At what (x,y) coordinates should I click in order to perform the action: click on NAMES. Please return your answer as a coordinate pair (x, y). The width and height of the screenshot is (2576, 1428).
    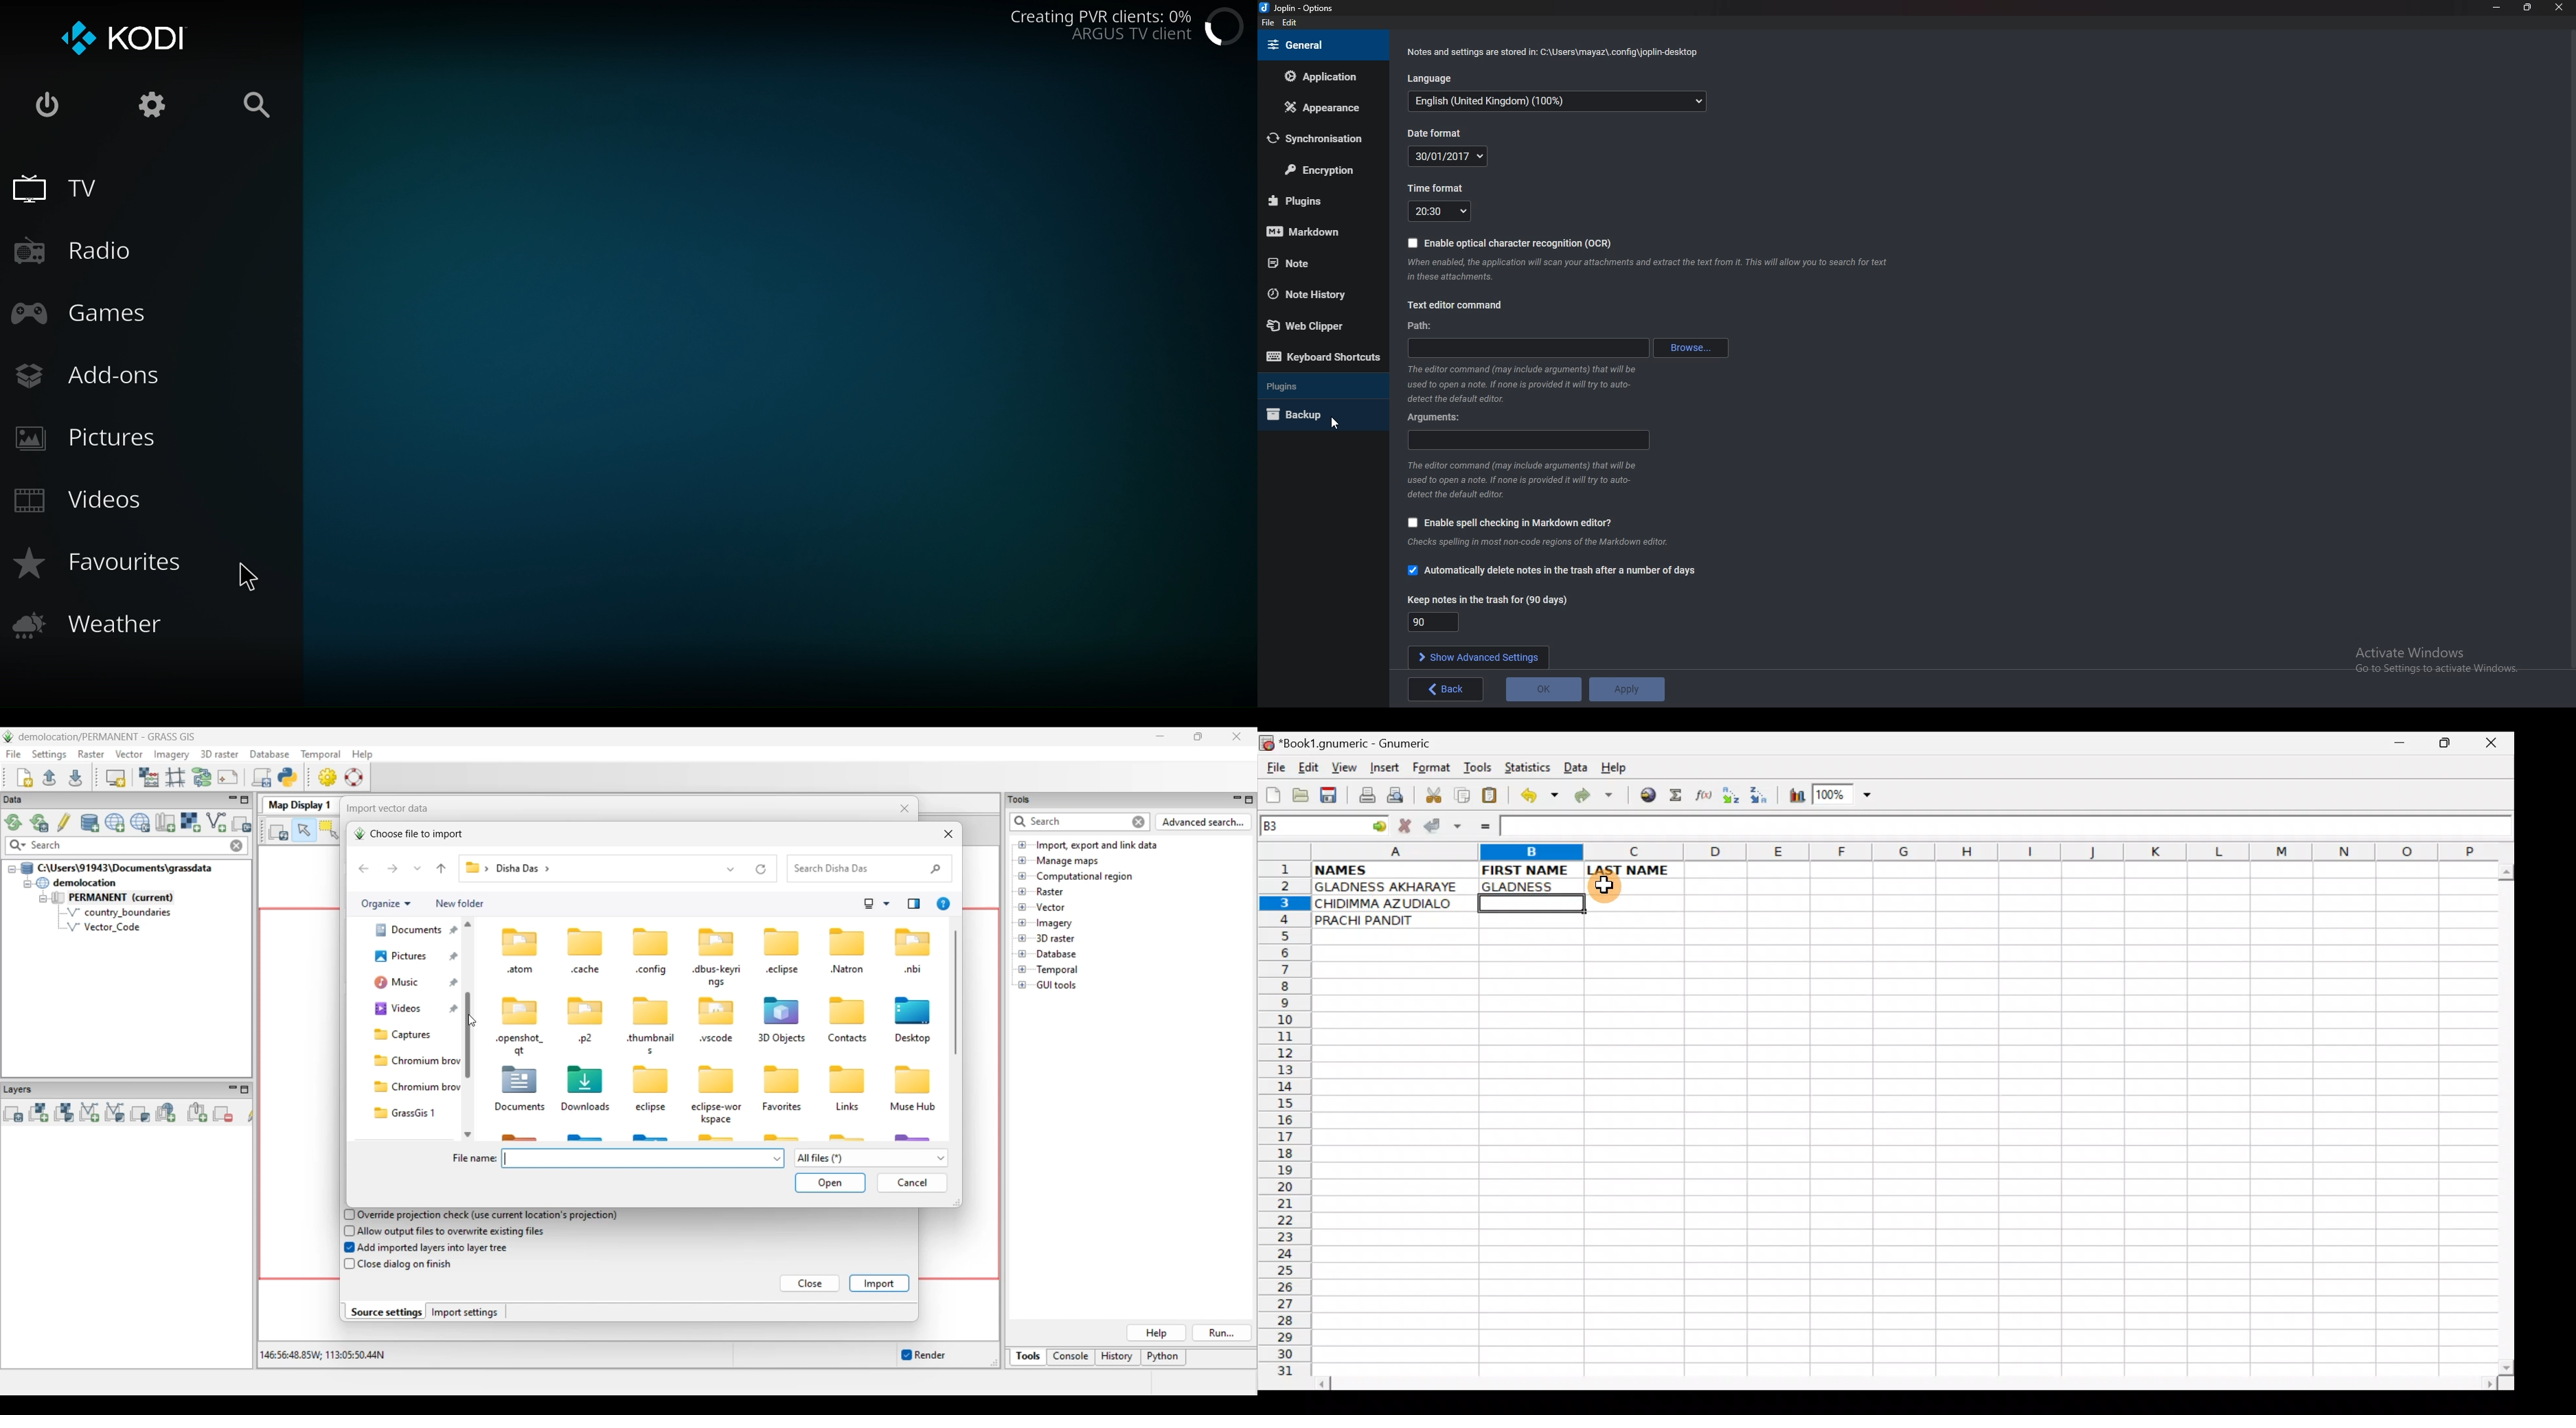
    Looking at the image, I should click on (1383, 869).